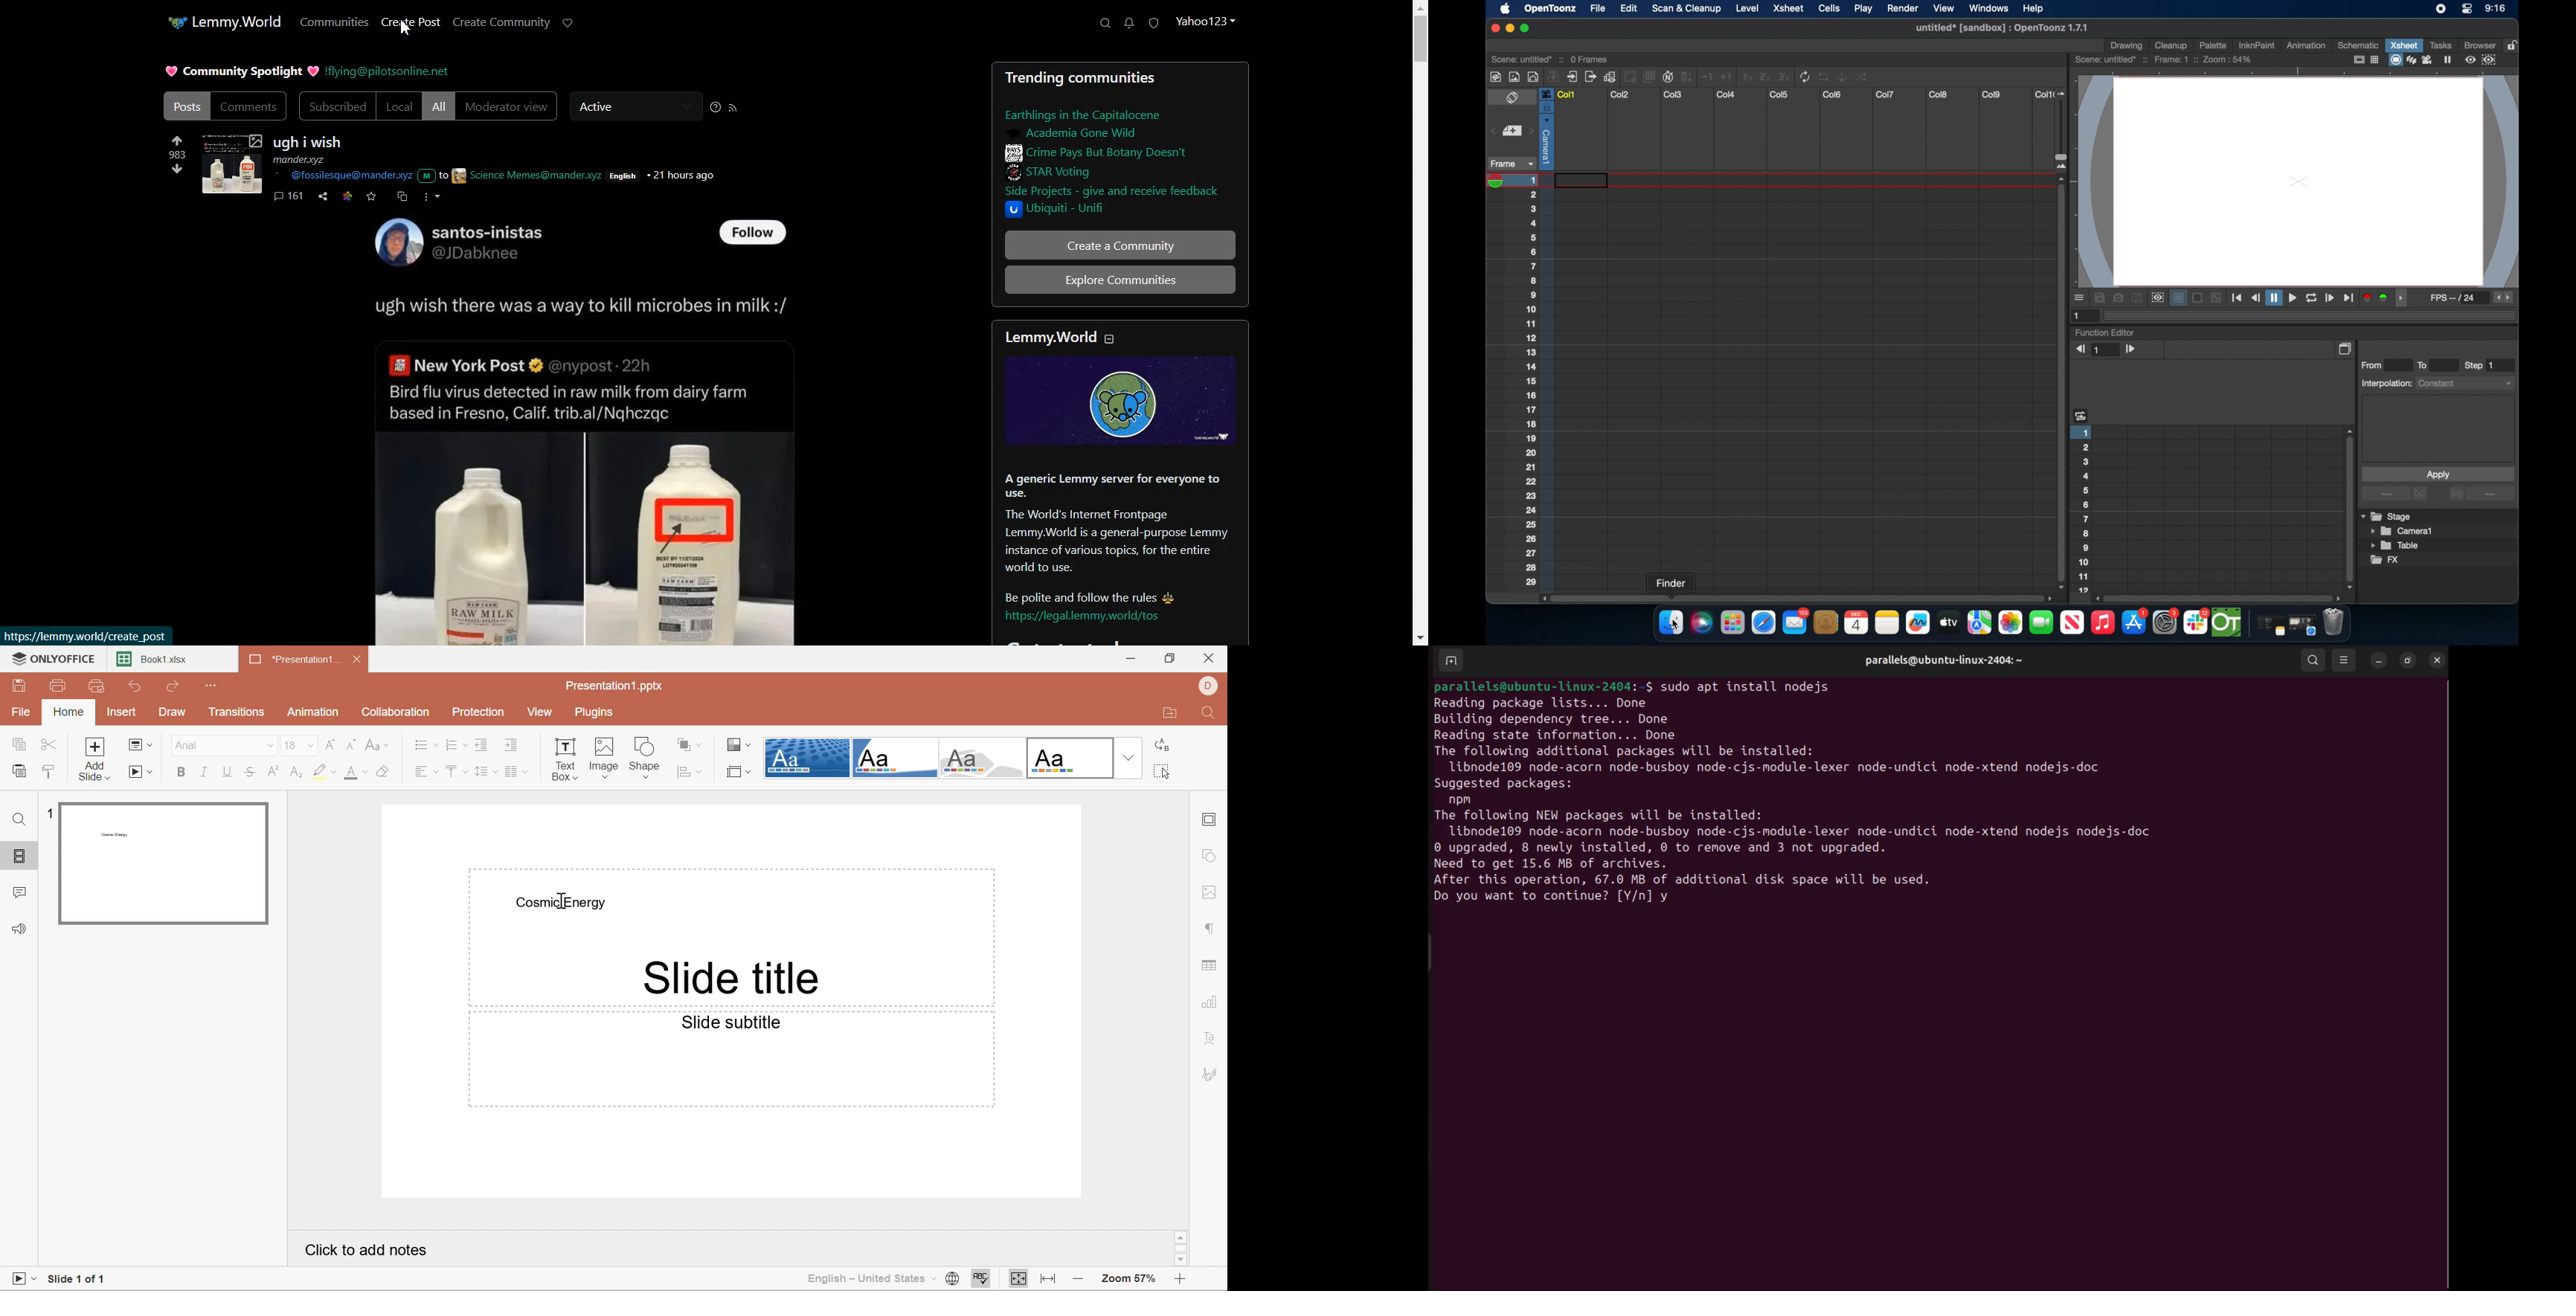 This screenshot has height=1316, width=2576. Describe the element at coordinates (518, 773) in the screenshot. I see `Insert columns` at that location.